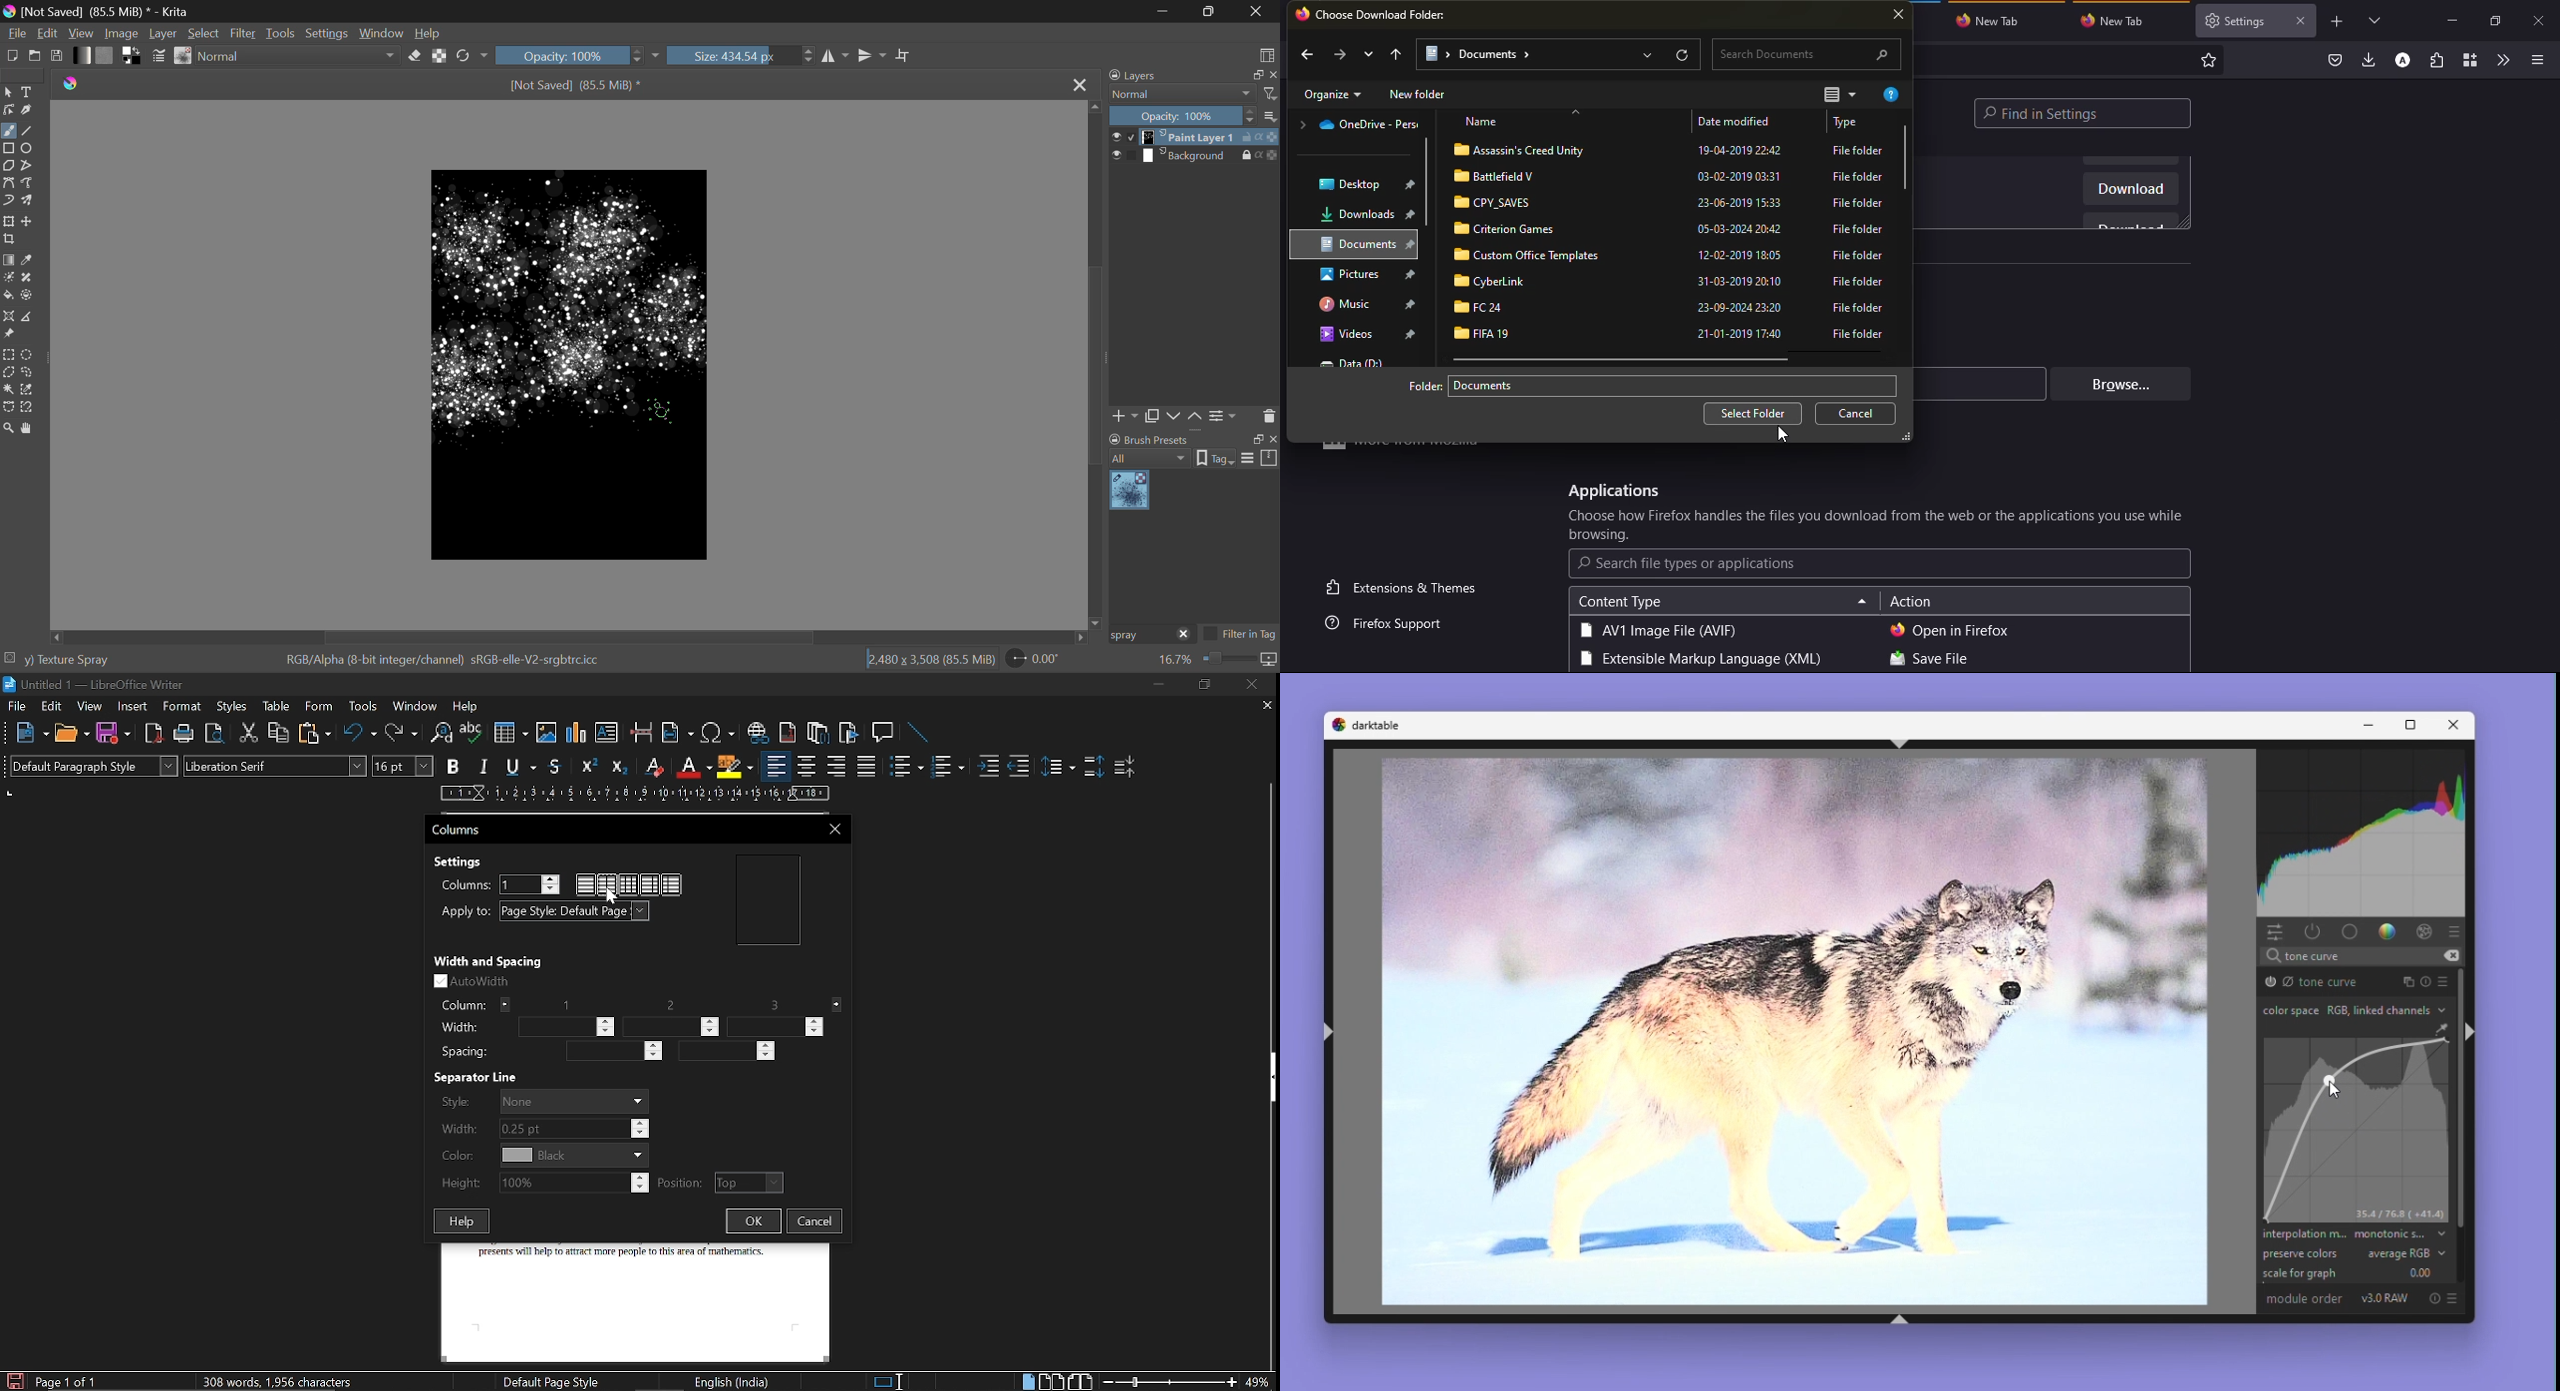 This screenshot has width=2576, height=1400. Describe the element at coordinates (1093, 766) in the screenshot. I see `Increase paragraph spacing` at that location.